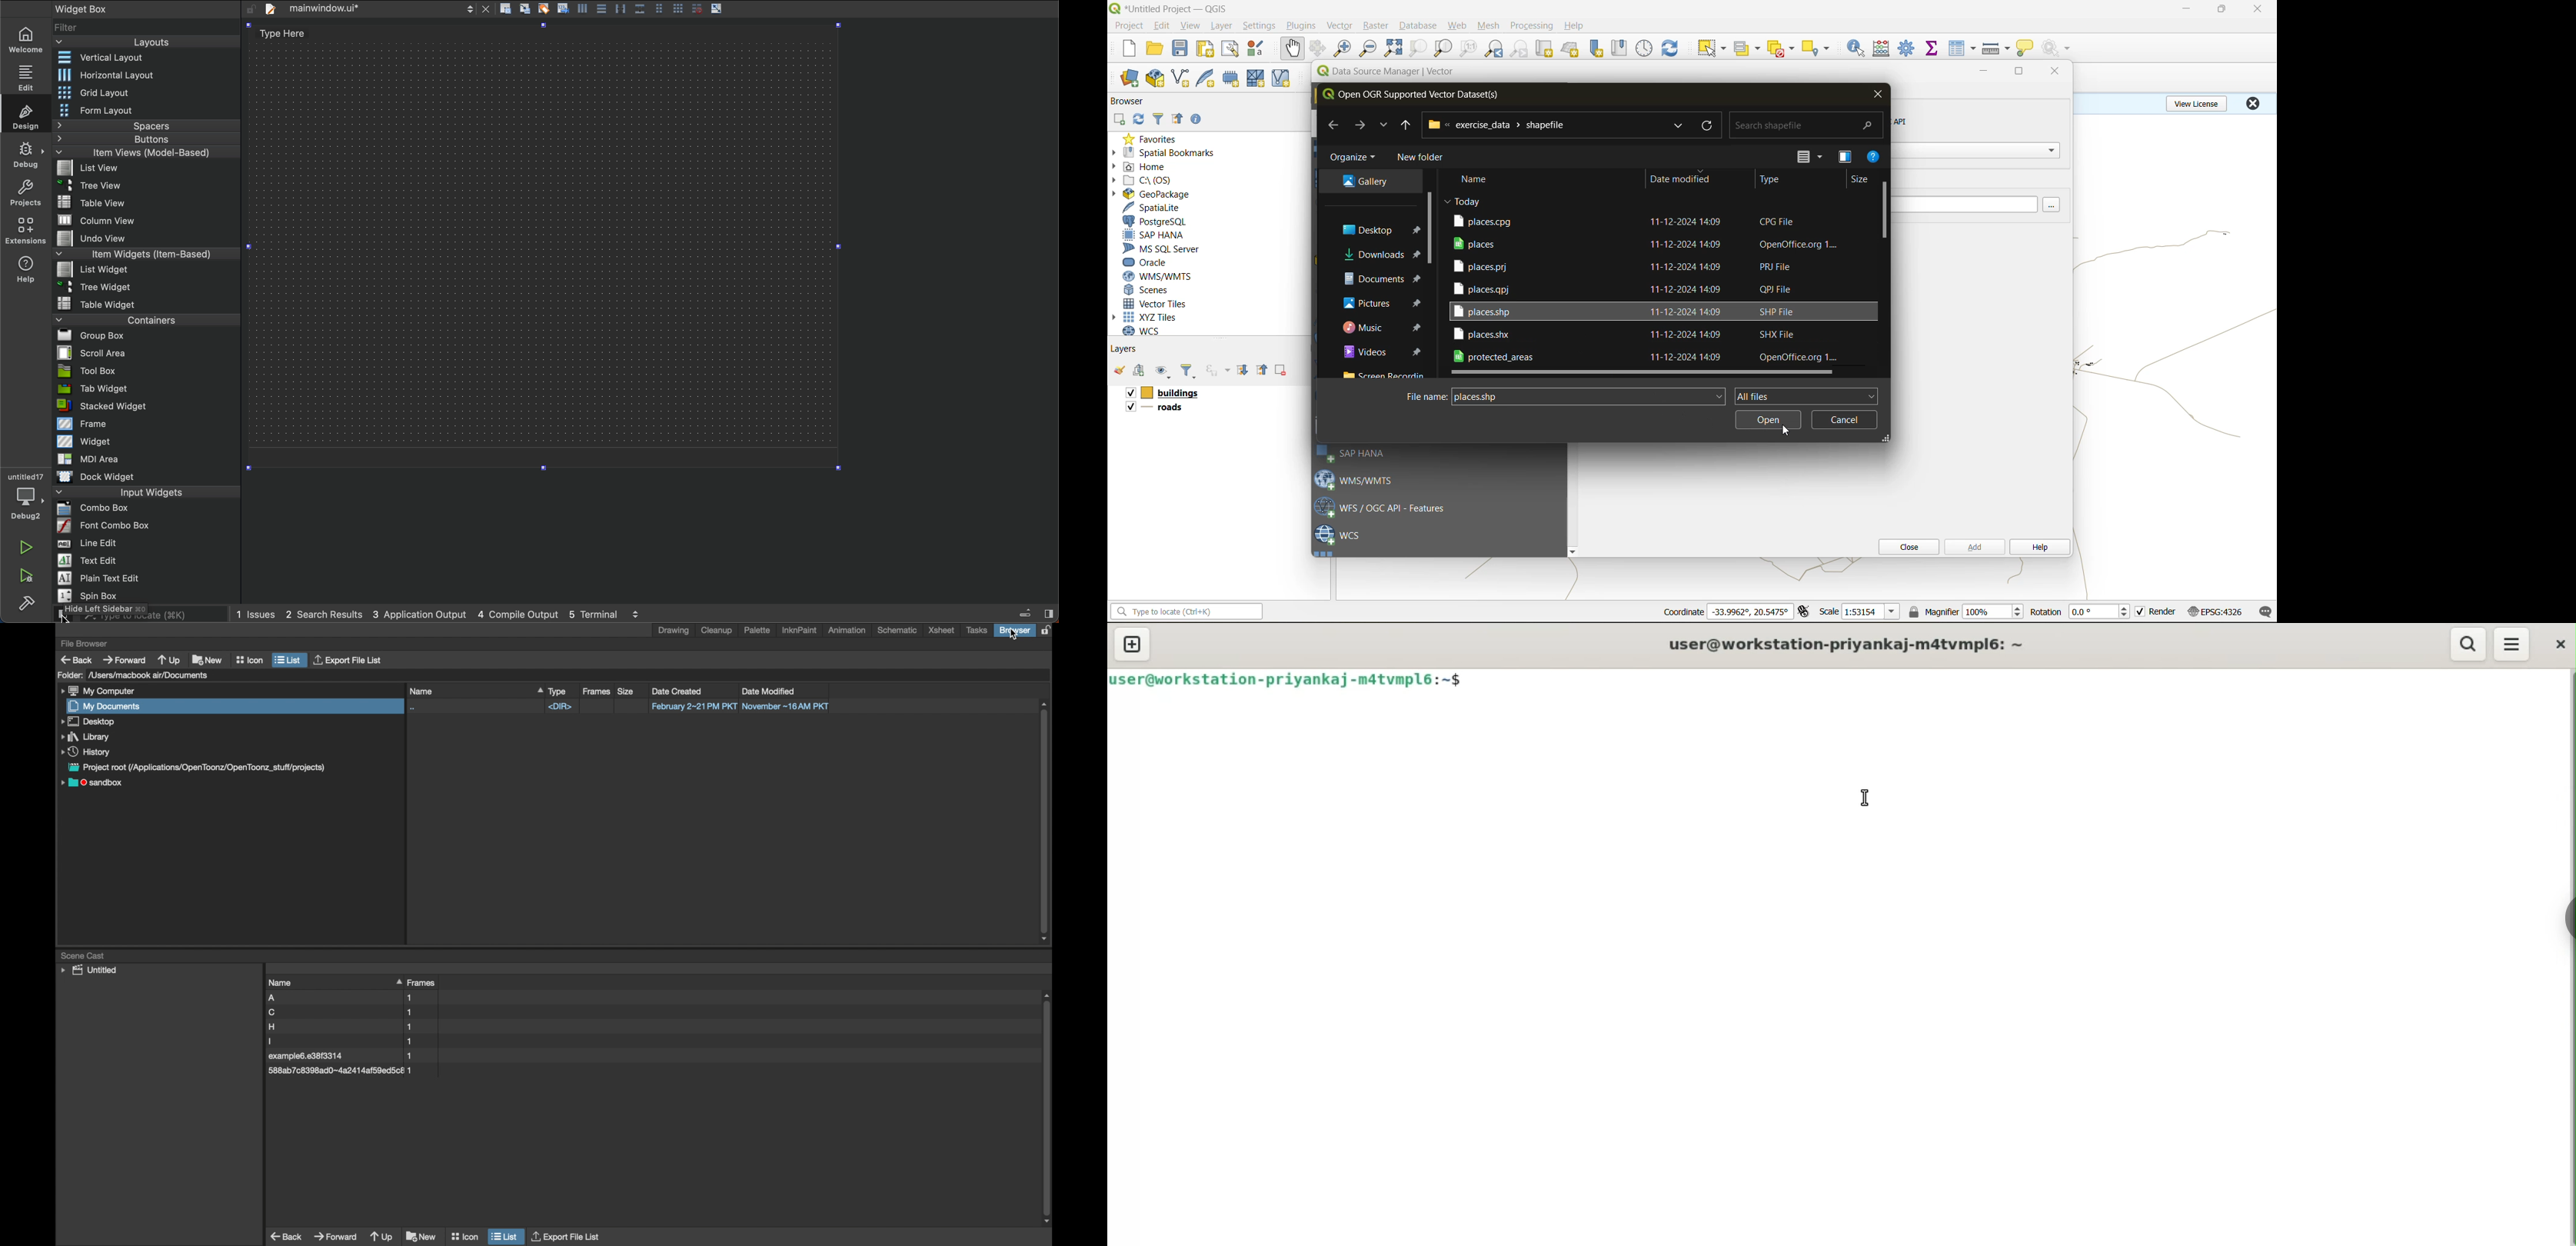  Describe the element at coordinates (95, 353) in the screenshot. I see `Scroll Area` at that location.